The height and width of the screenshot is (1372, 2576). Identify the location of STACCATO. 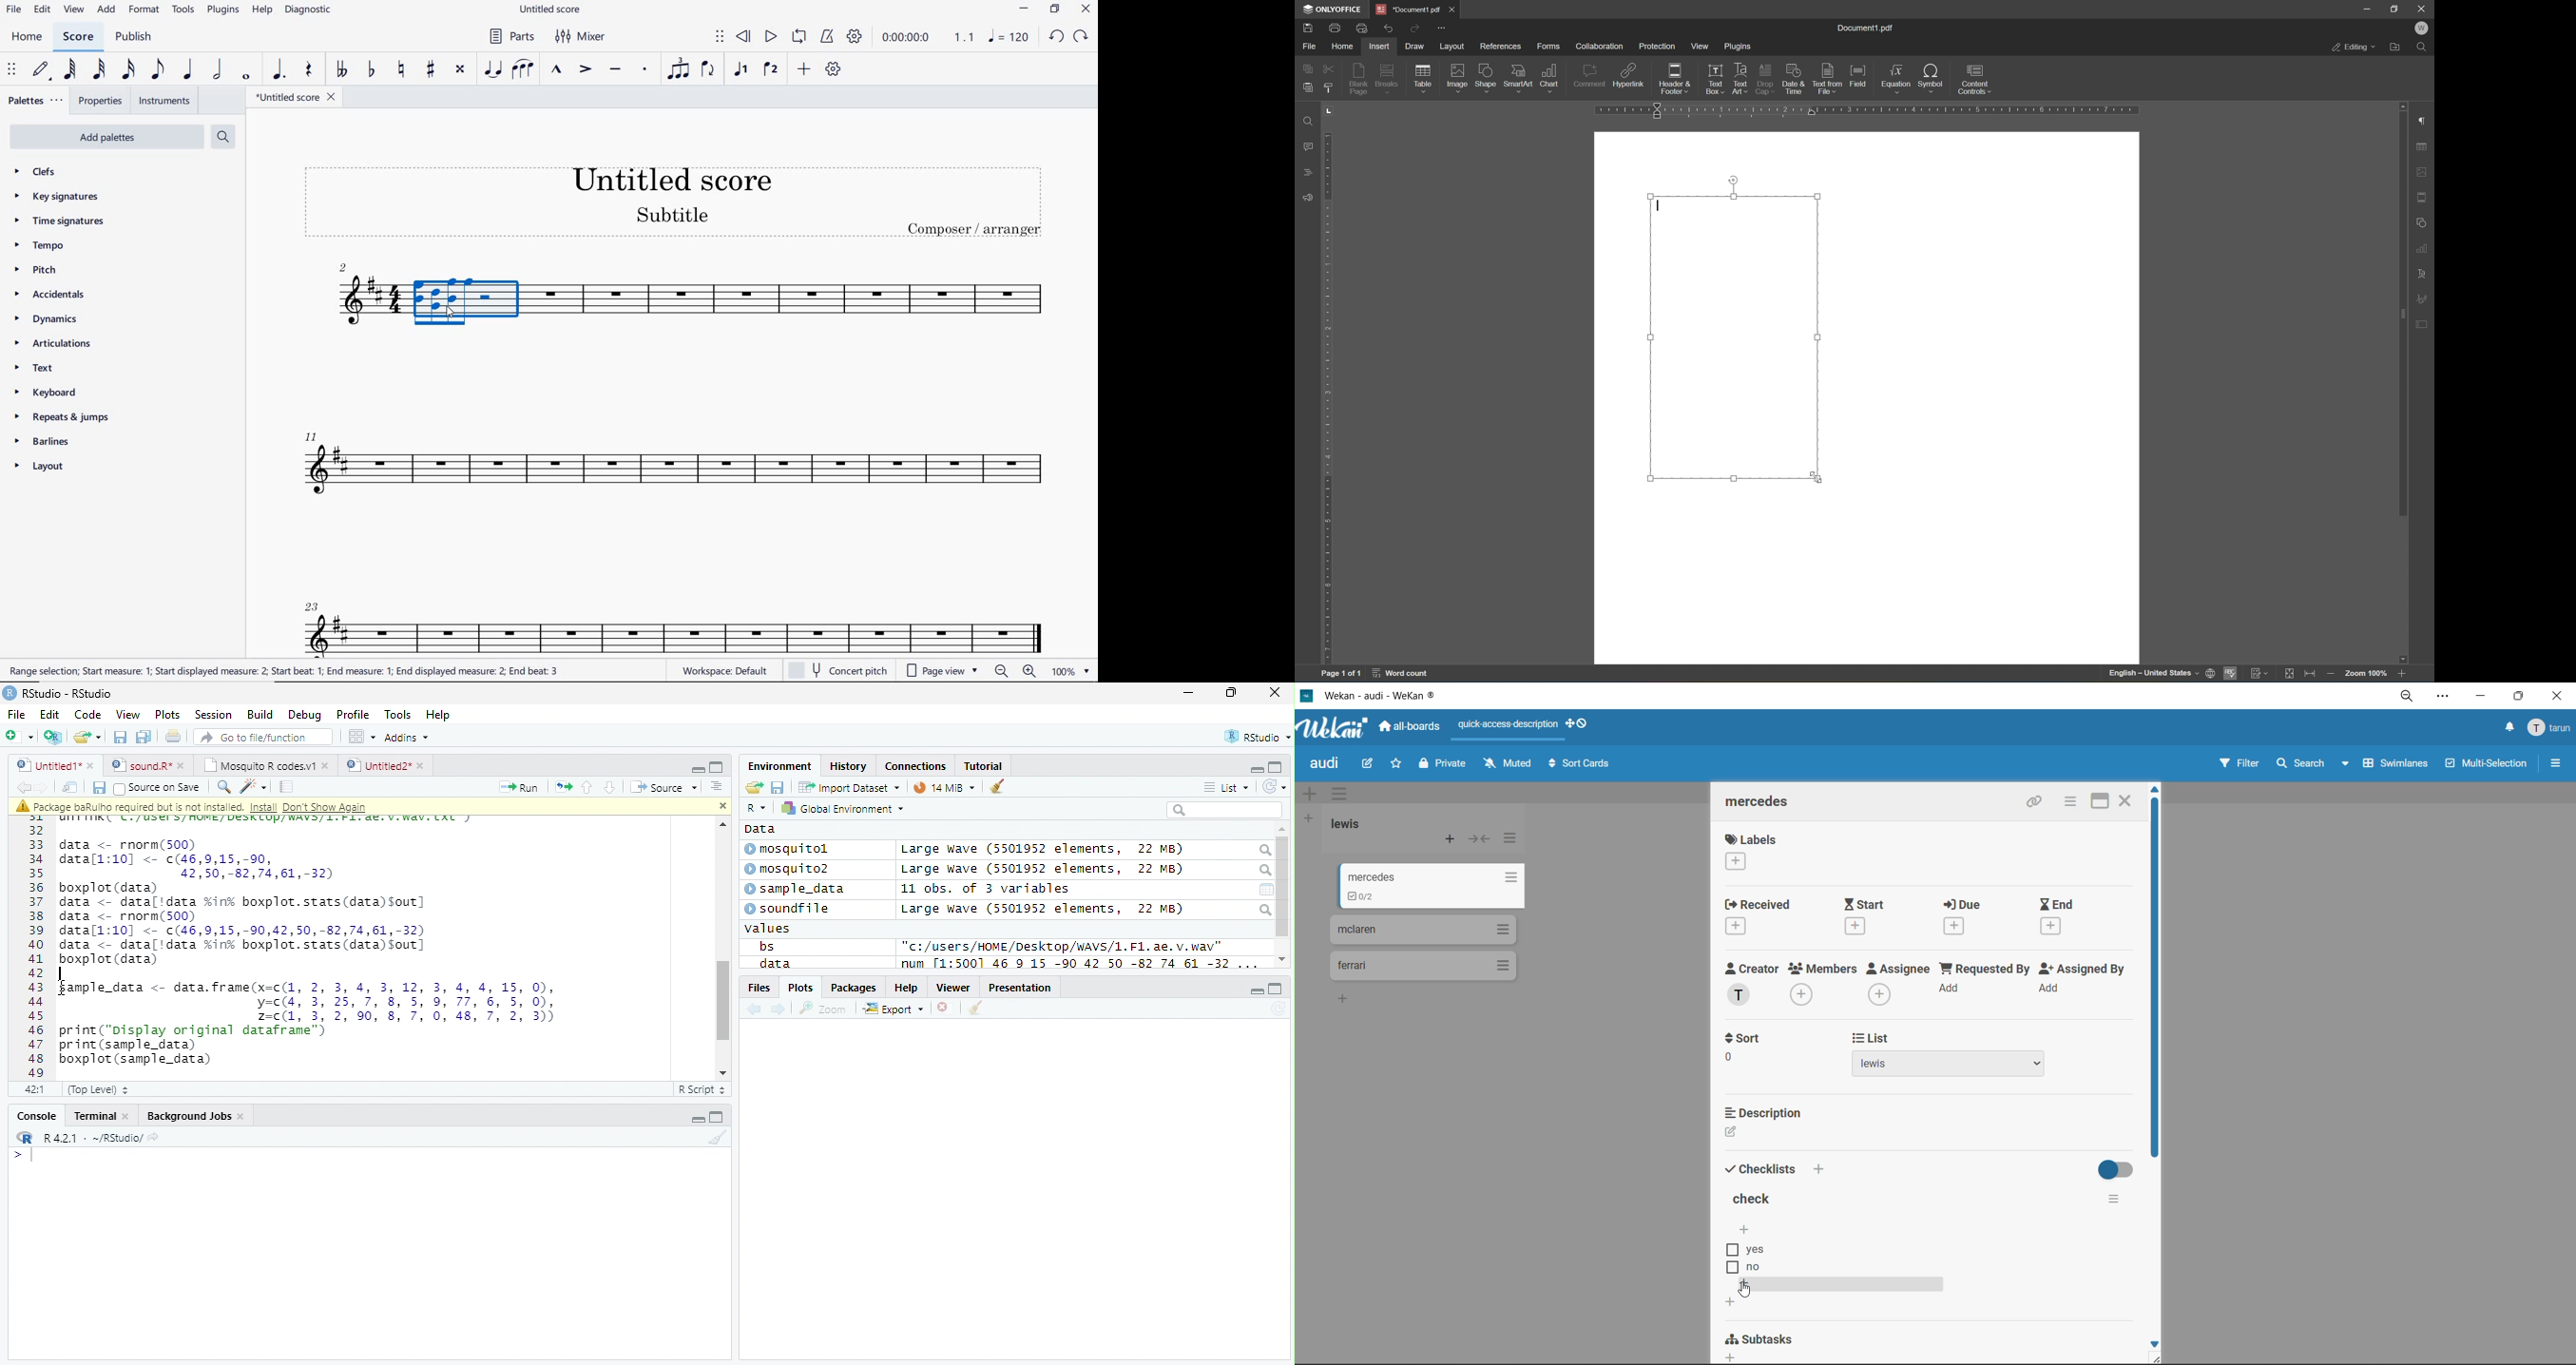
(645, 70).